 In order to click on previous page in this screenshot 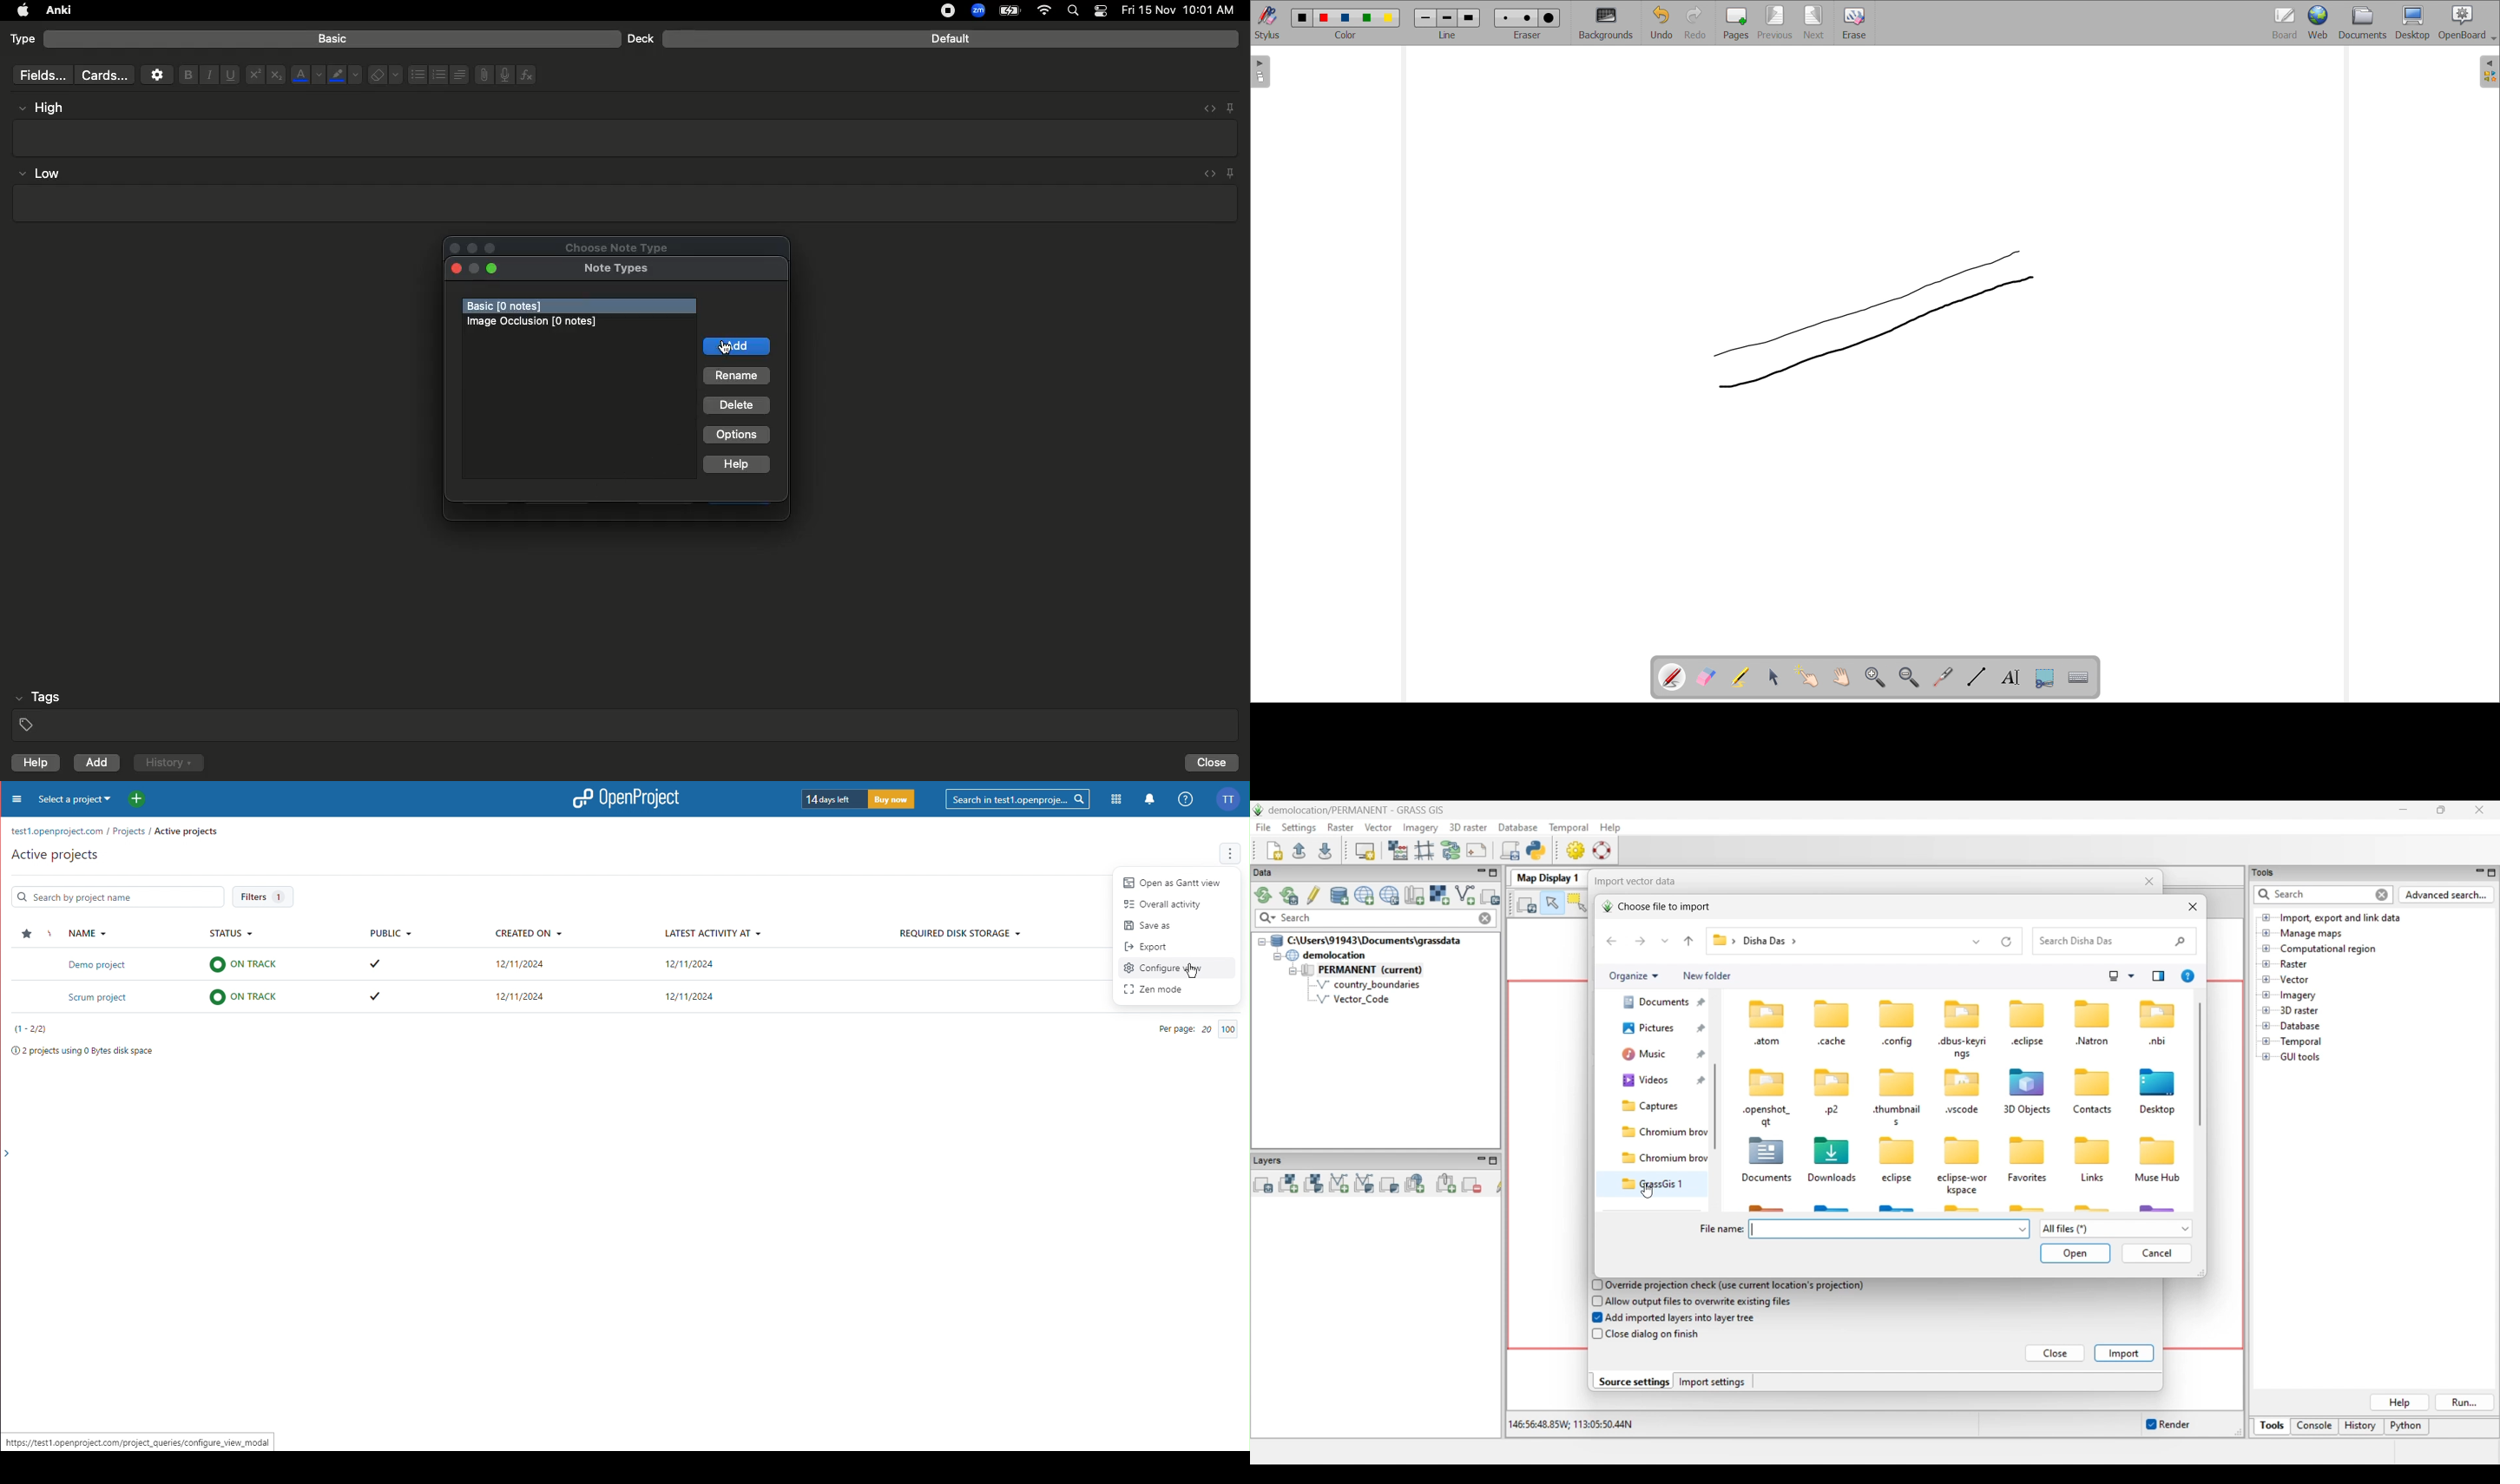, I will do `click(1775, 22)`.